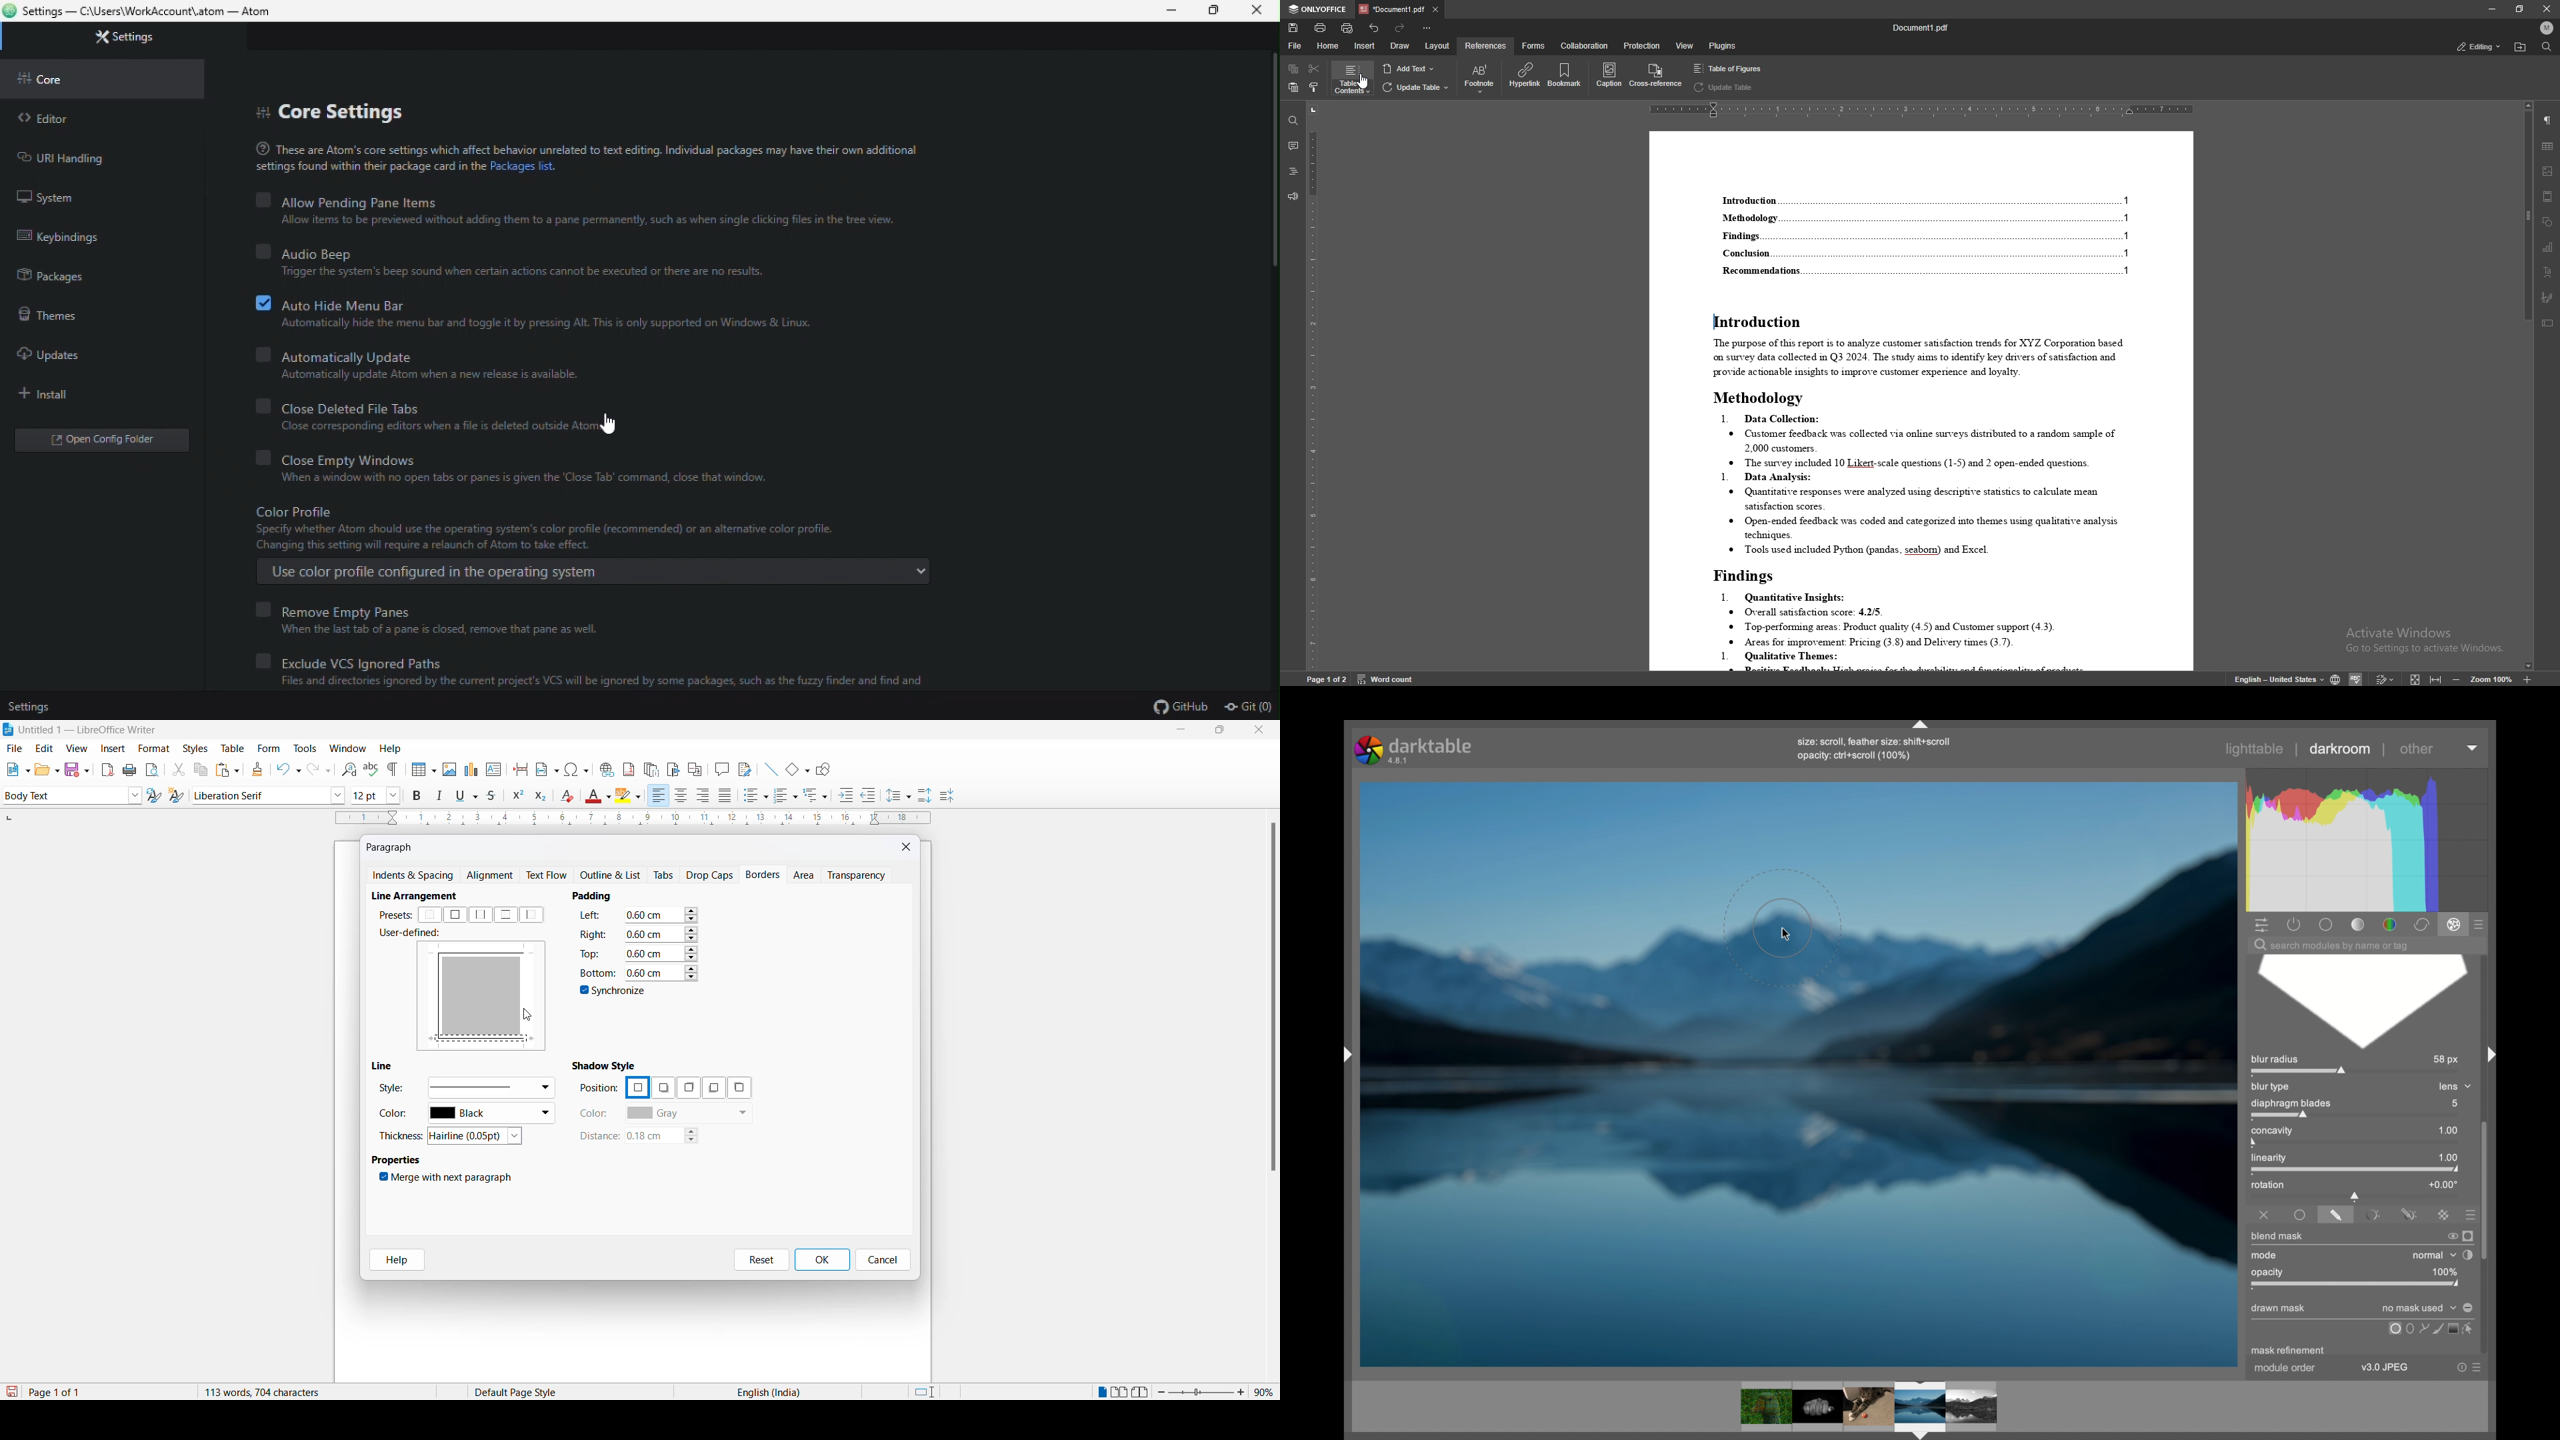 The image size is (2576, 1456). Describe the element at coordinates (861, 875) in the screenshot. I see `transparency` at that location.